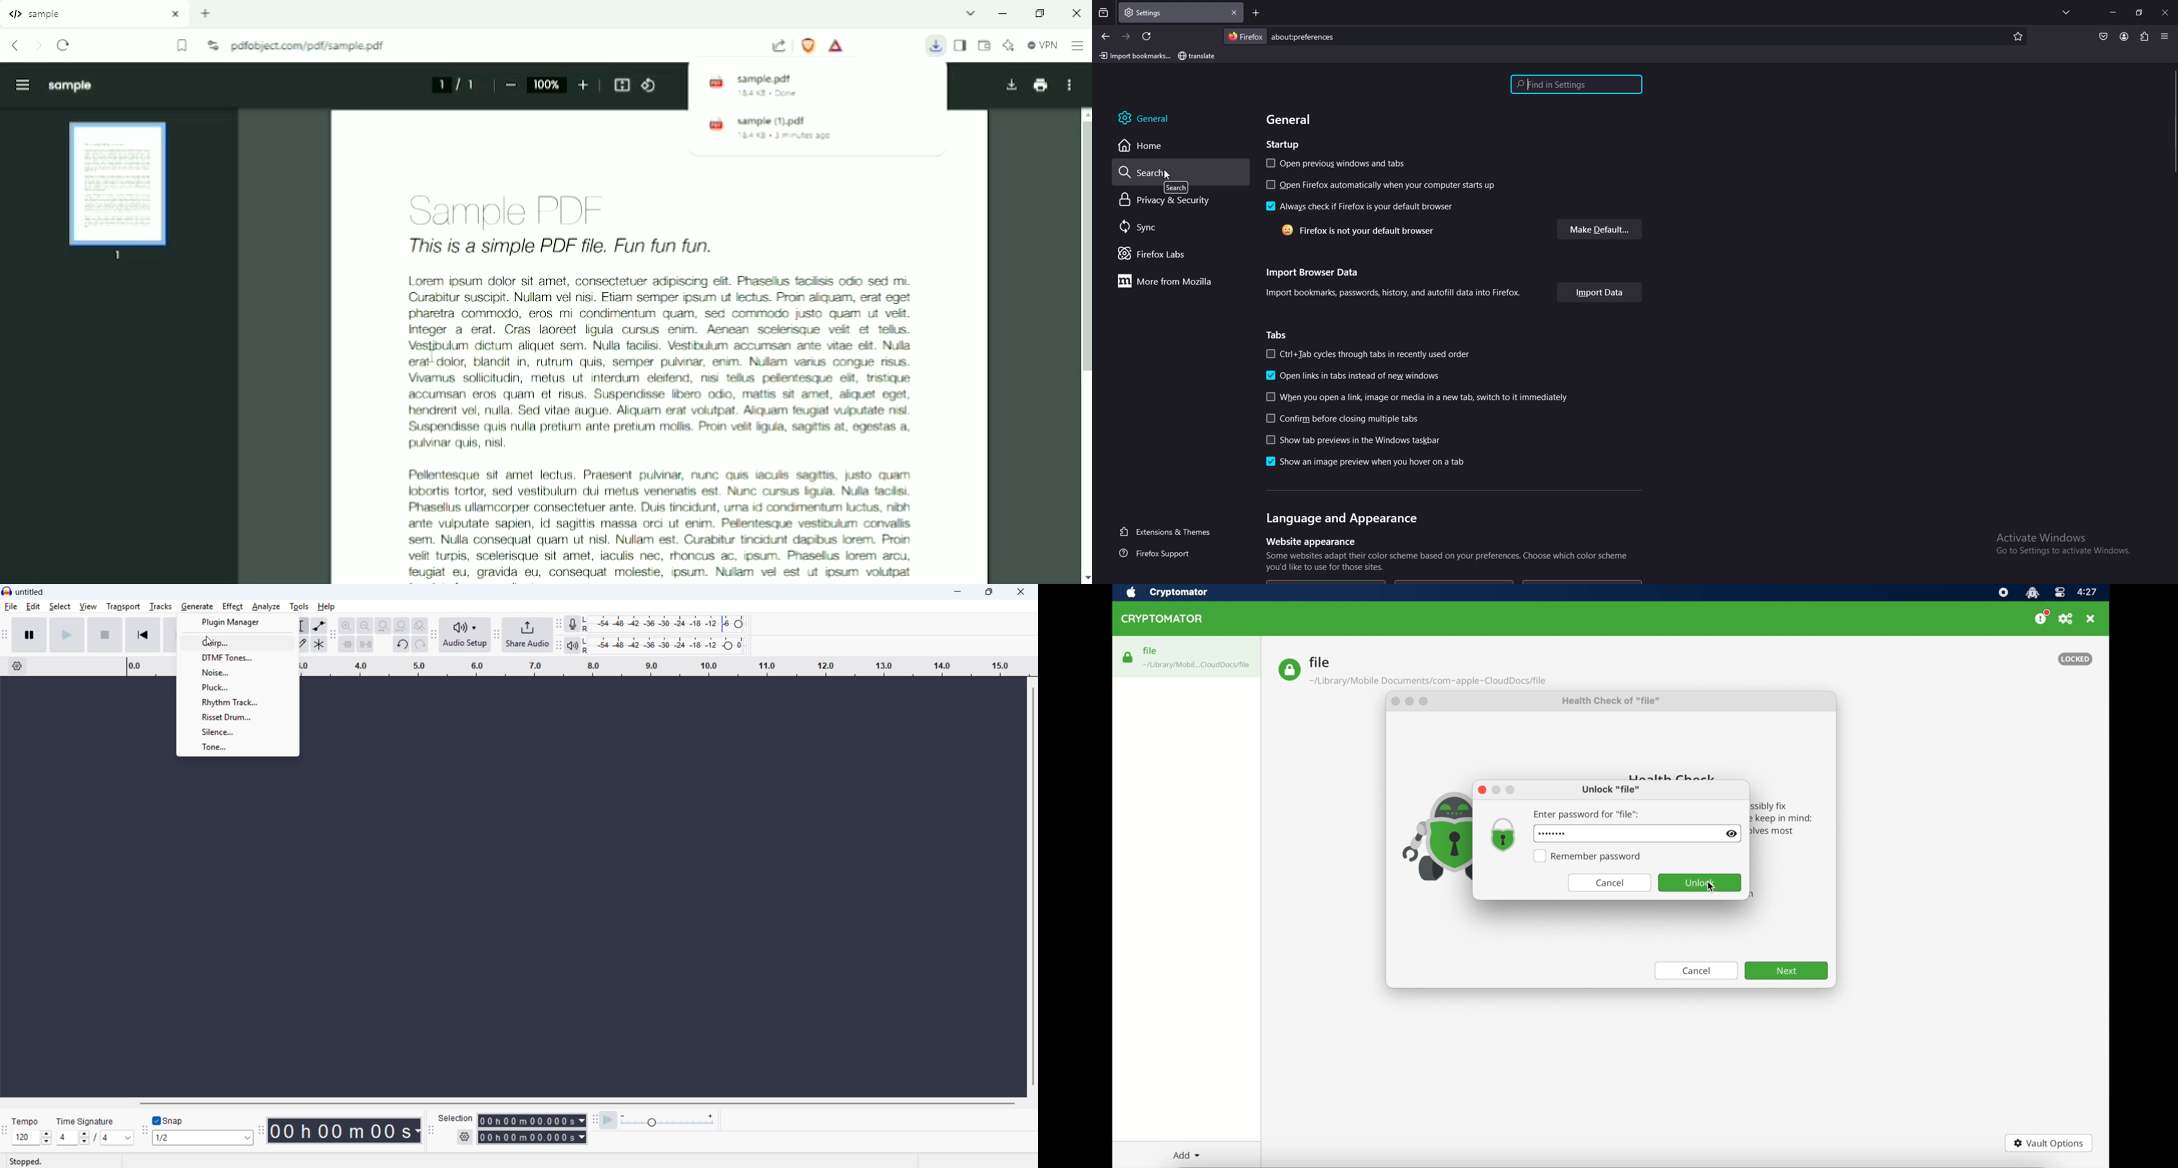 The width and height of the screenshot is (2184, 1176). Describe the element at coordinates (2172, 123) in the screenshot. I see `scroll bar` at that location.